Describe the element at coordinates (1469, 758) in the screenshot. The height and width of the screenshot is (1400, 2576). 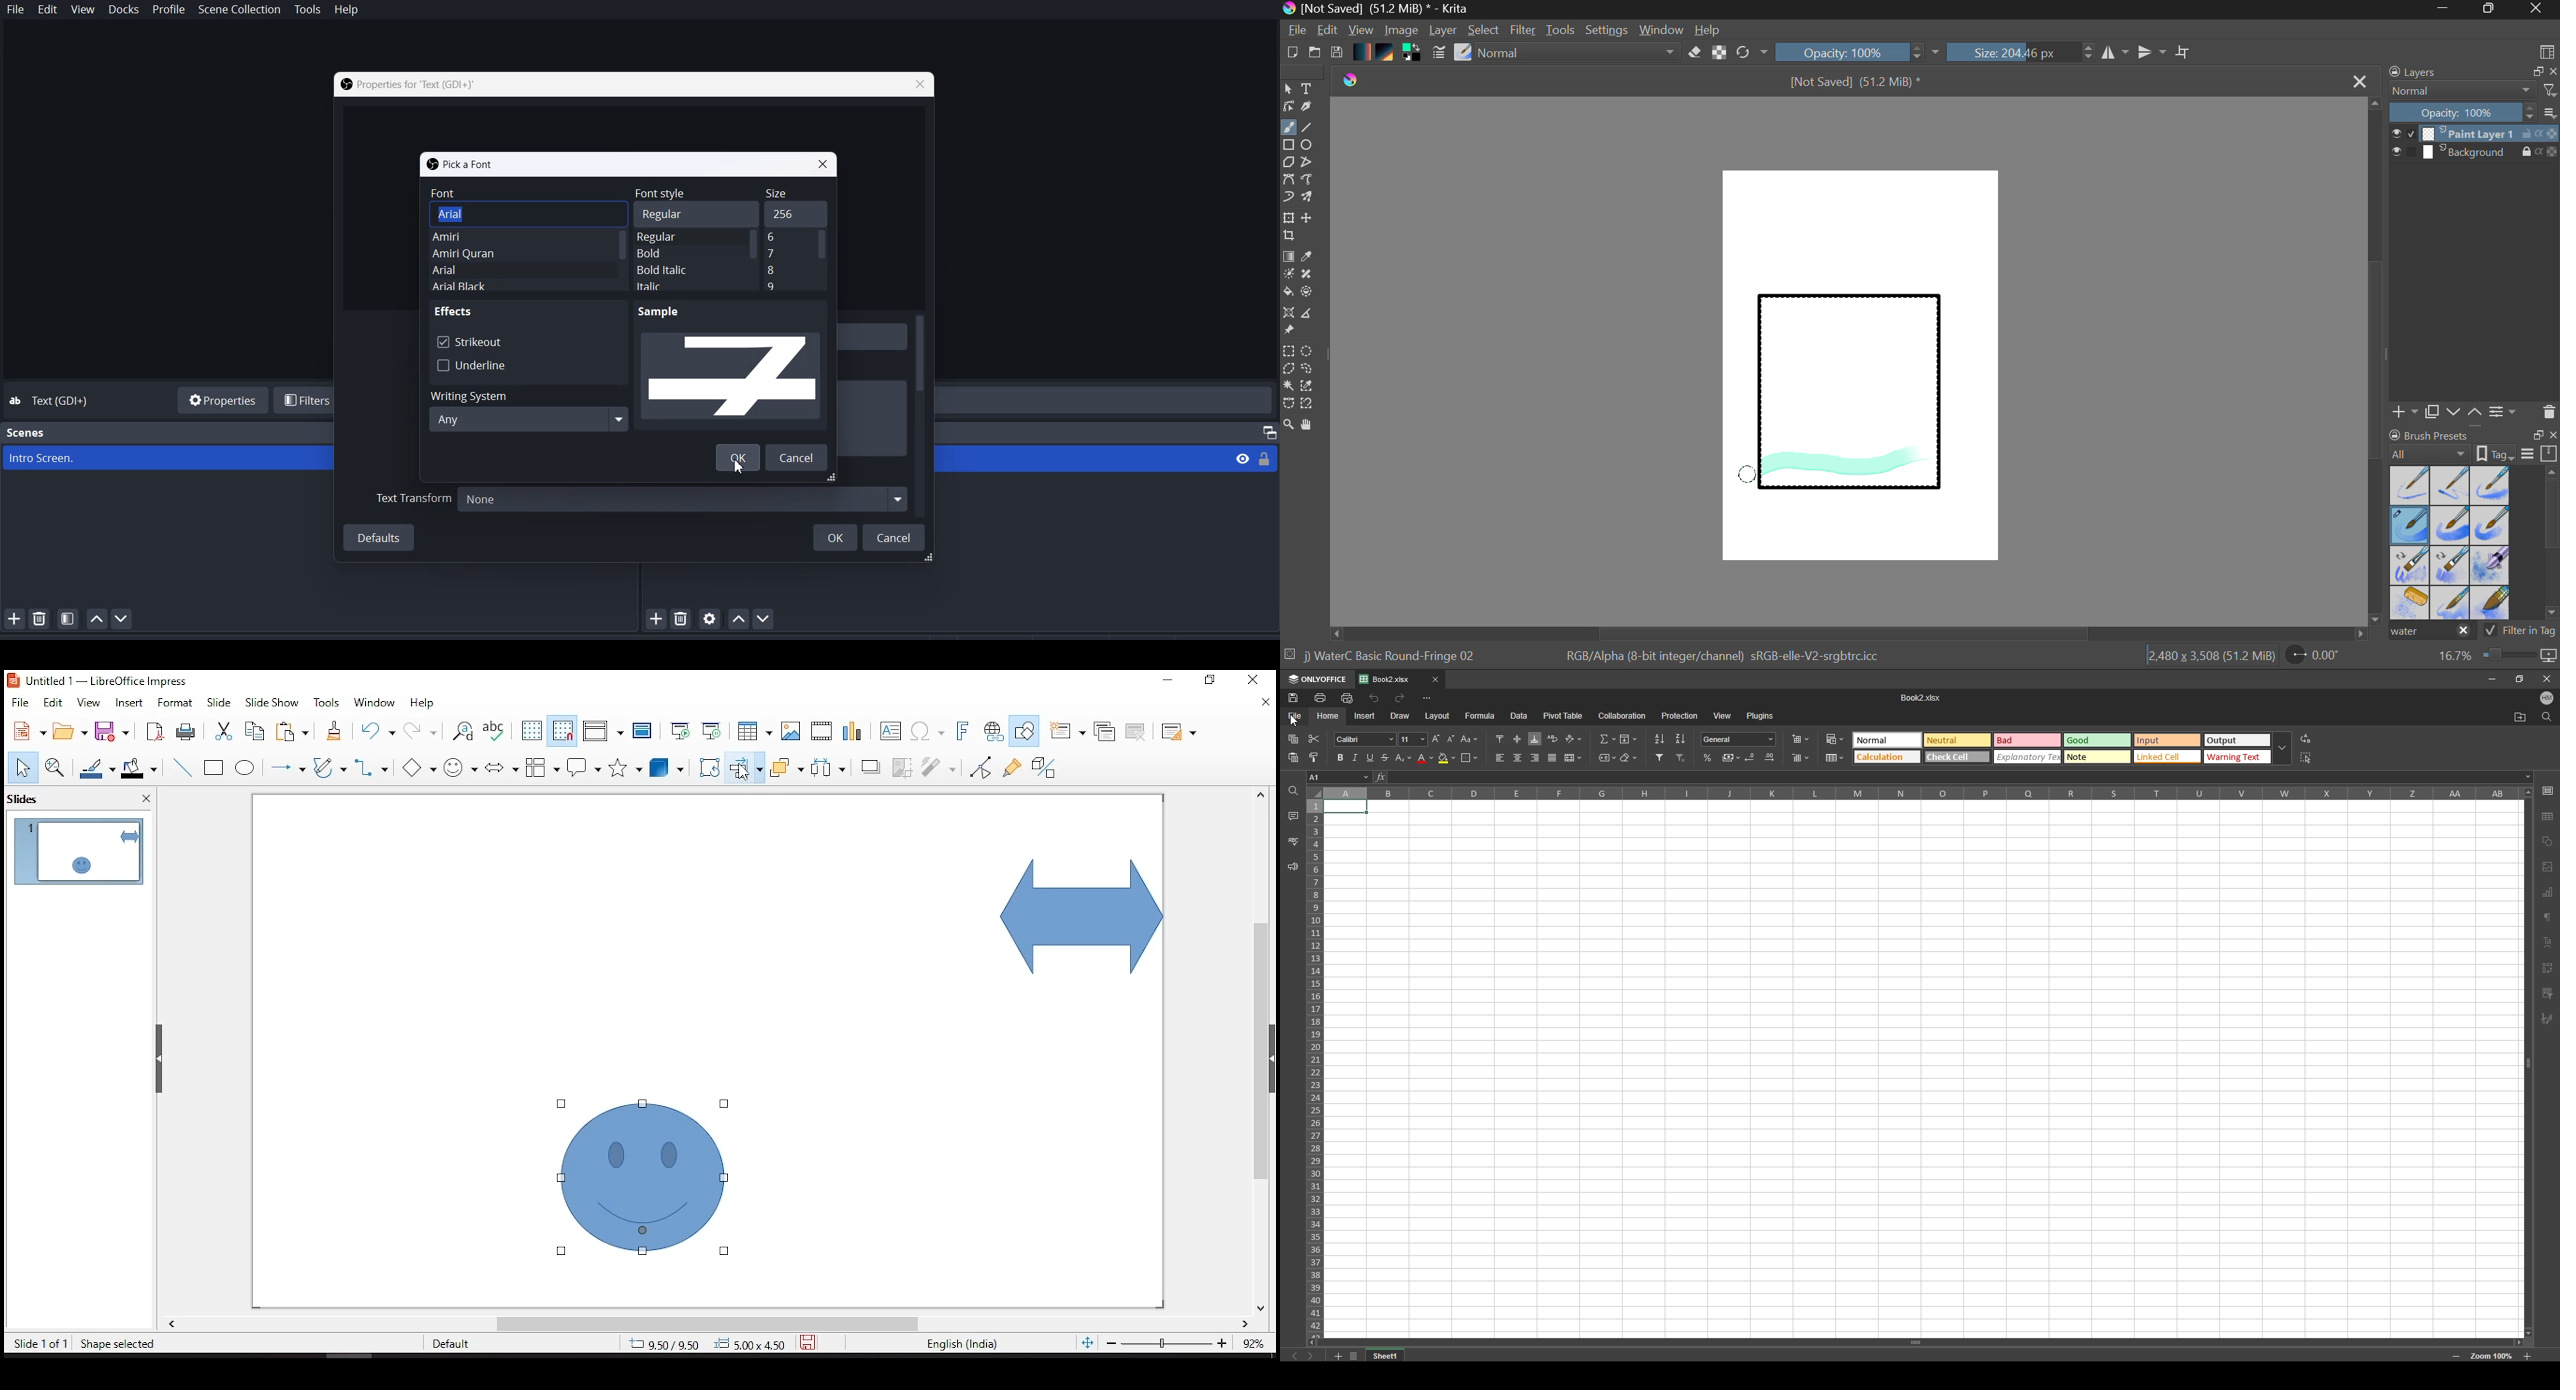
I see `borders` at that location.